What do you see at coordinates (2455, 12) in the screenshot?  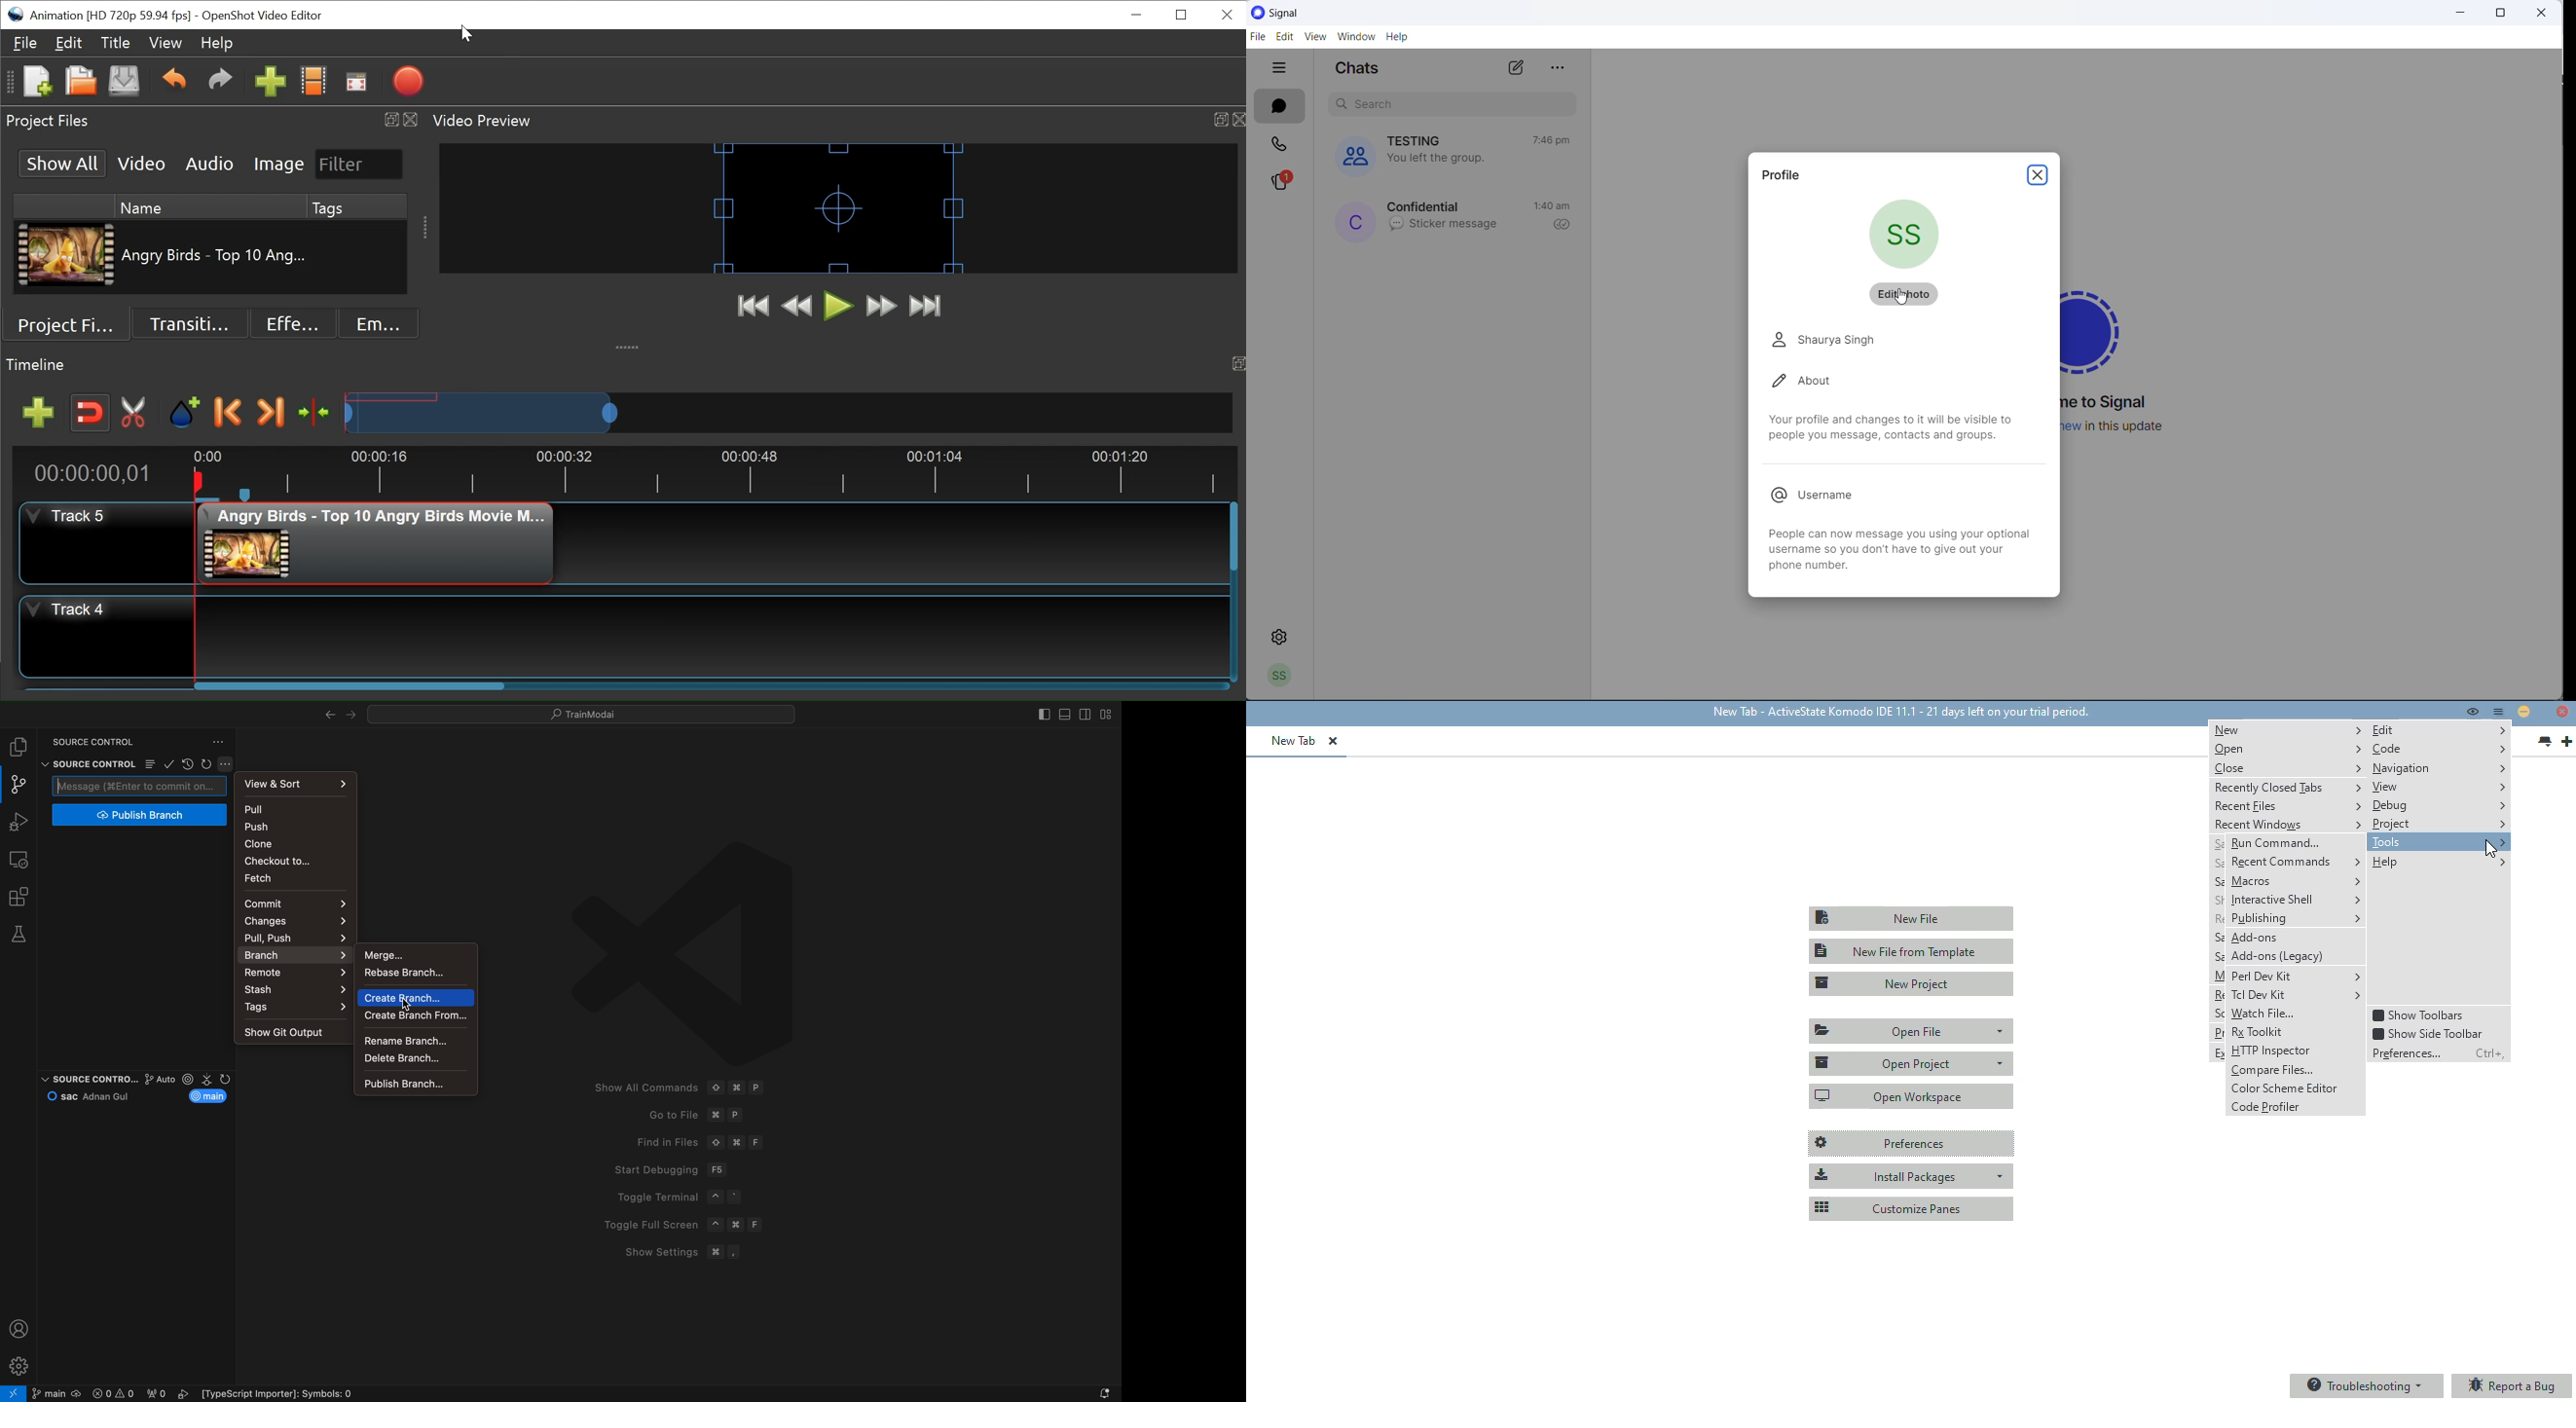 I see `minimize` at bounding box center [2455, 12].